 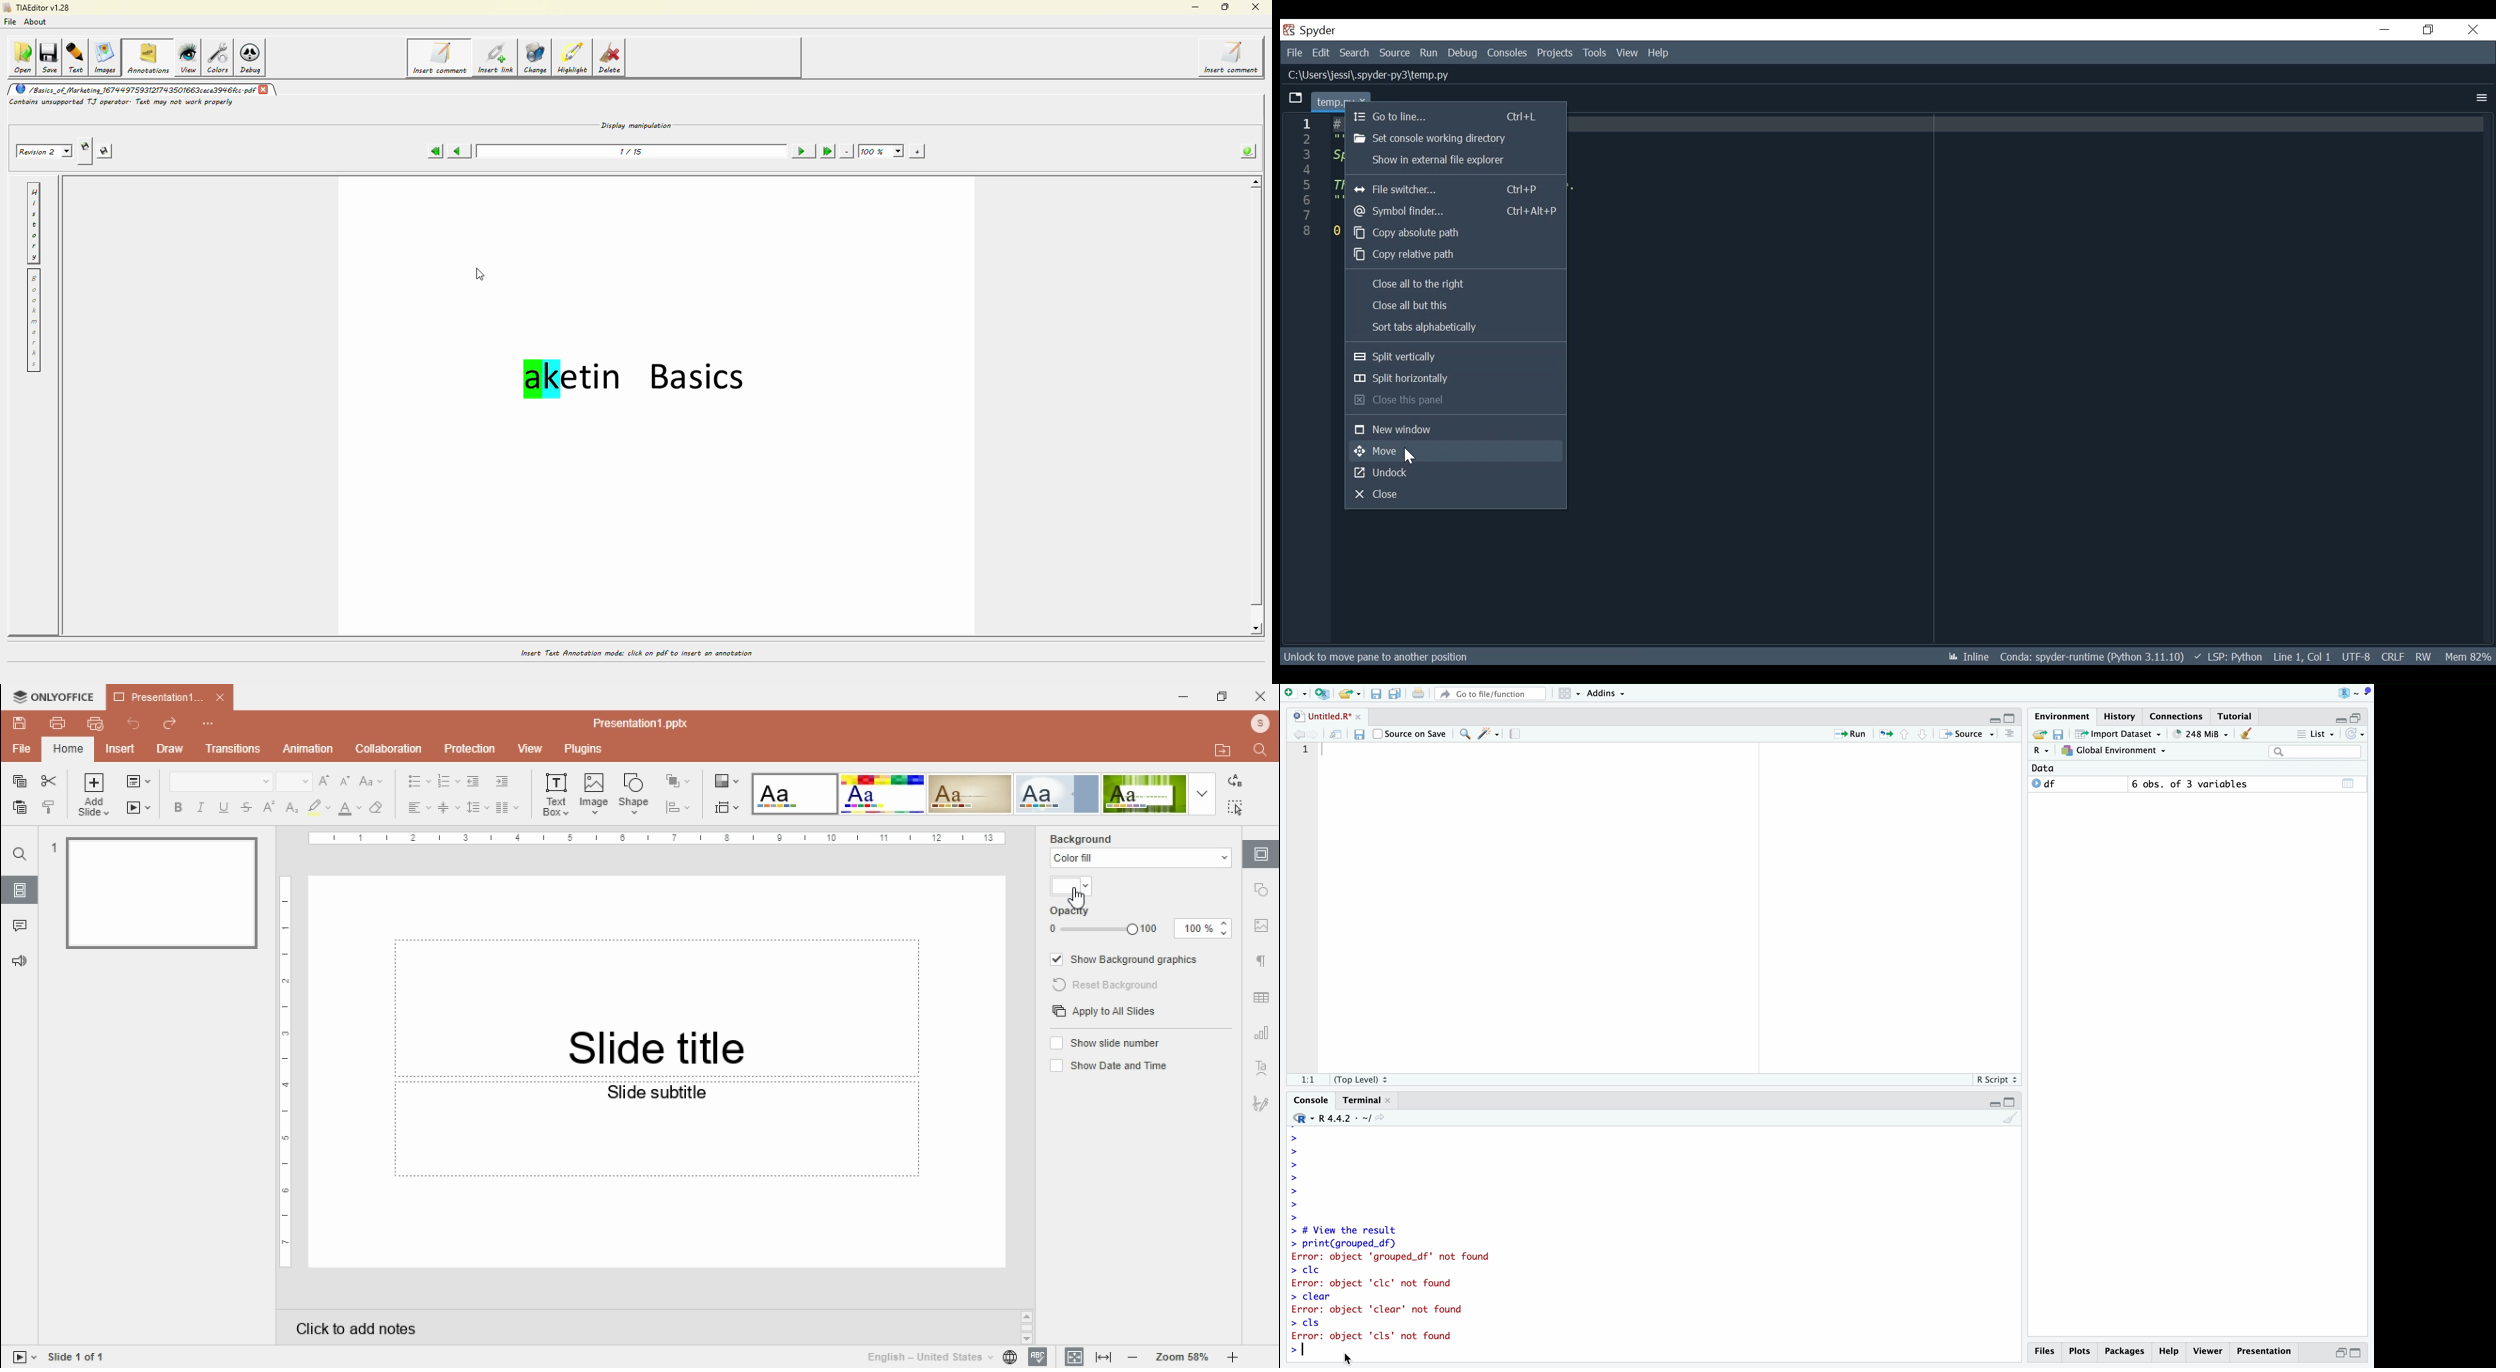 What do you see at coordinates (1456, 378) in the screenshot?
I see `Split horizontally` at bounding box center [1456, 378].